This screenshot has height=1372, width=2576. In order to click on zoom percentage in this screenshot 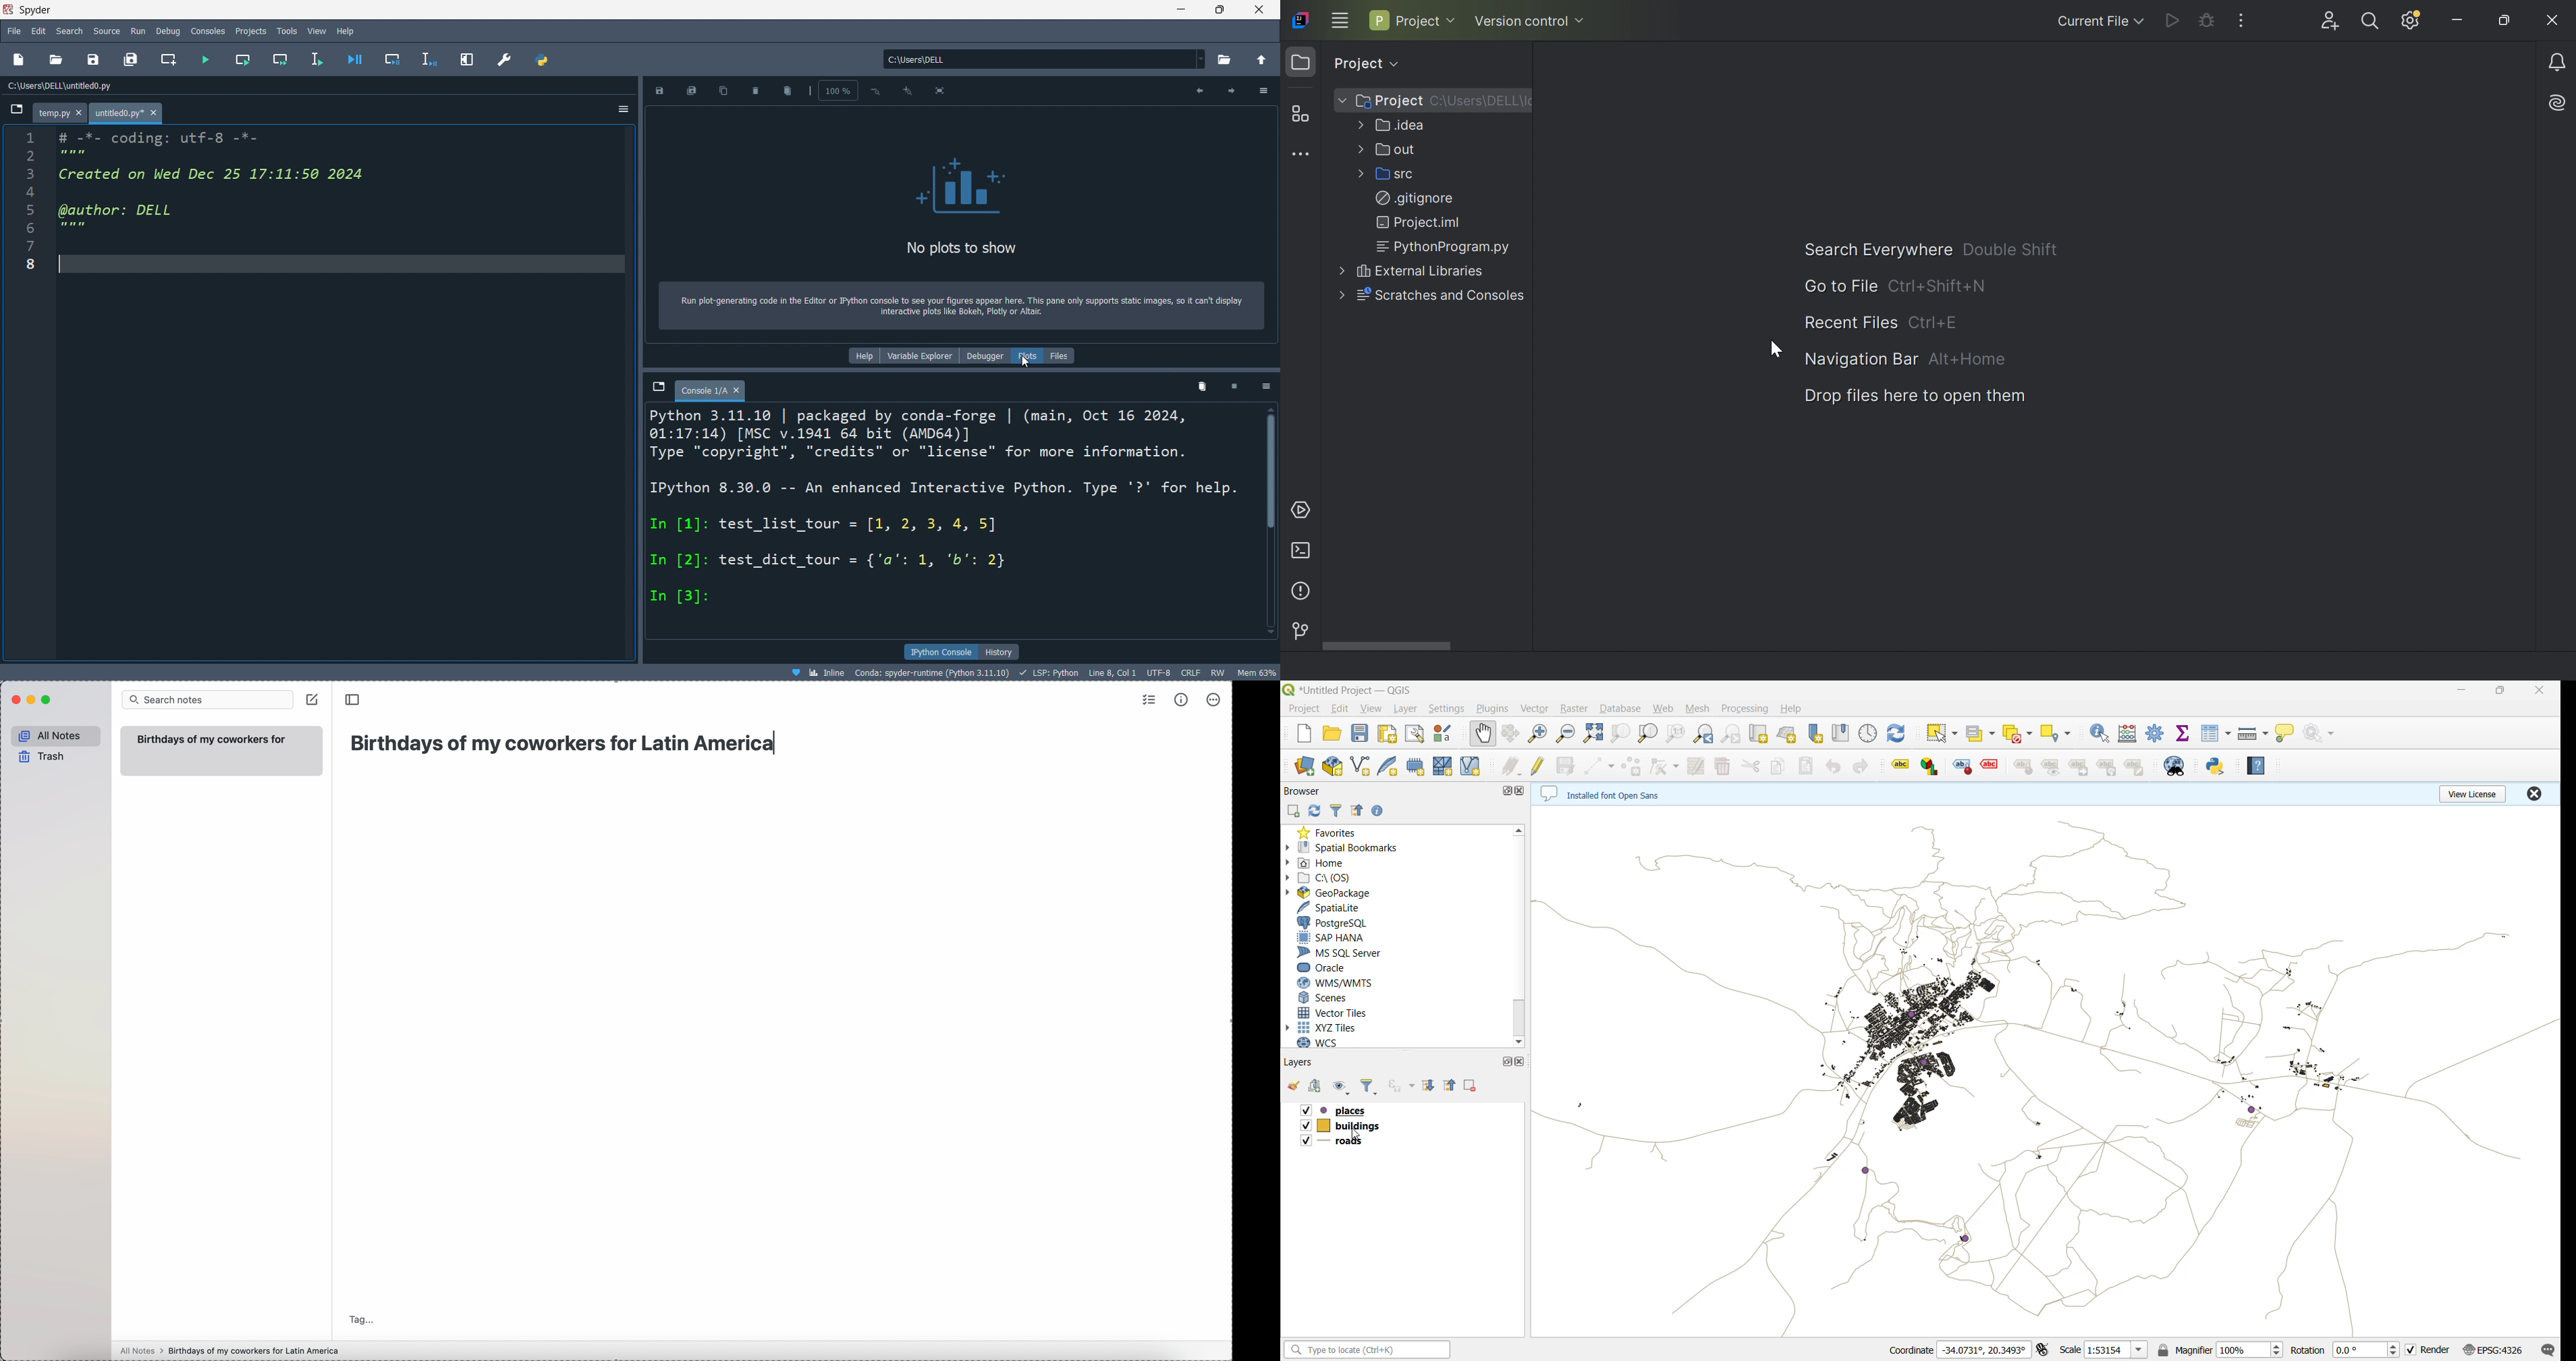, I will do `click(832, 91)`.